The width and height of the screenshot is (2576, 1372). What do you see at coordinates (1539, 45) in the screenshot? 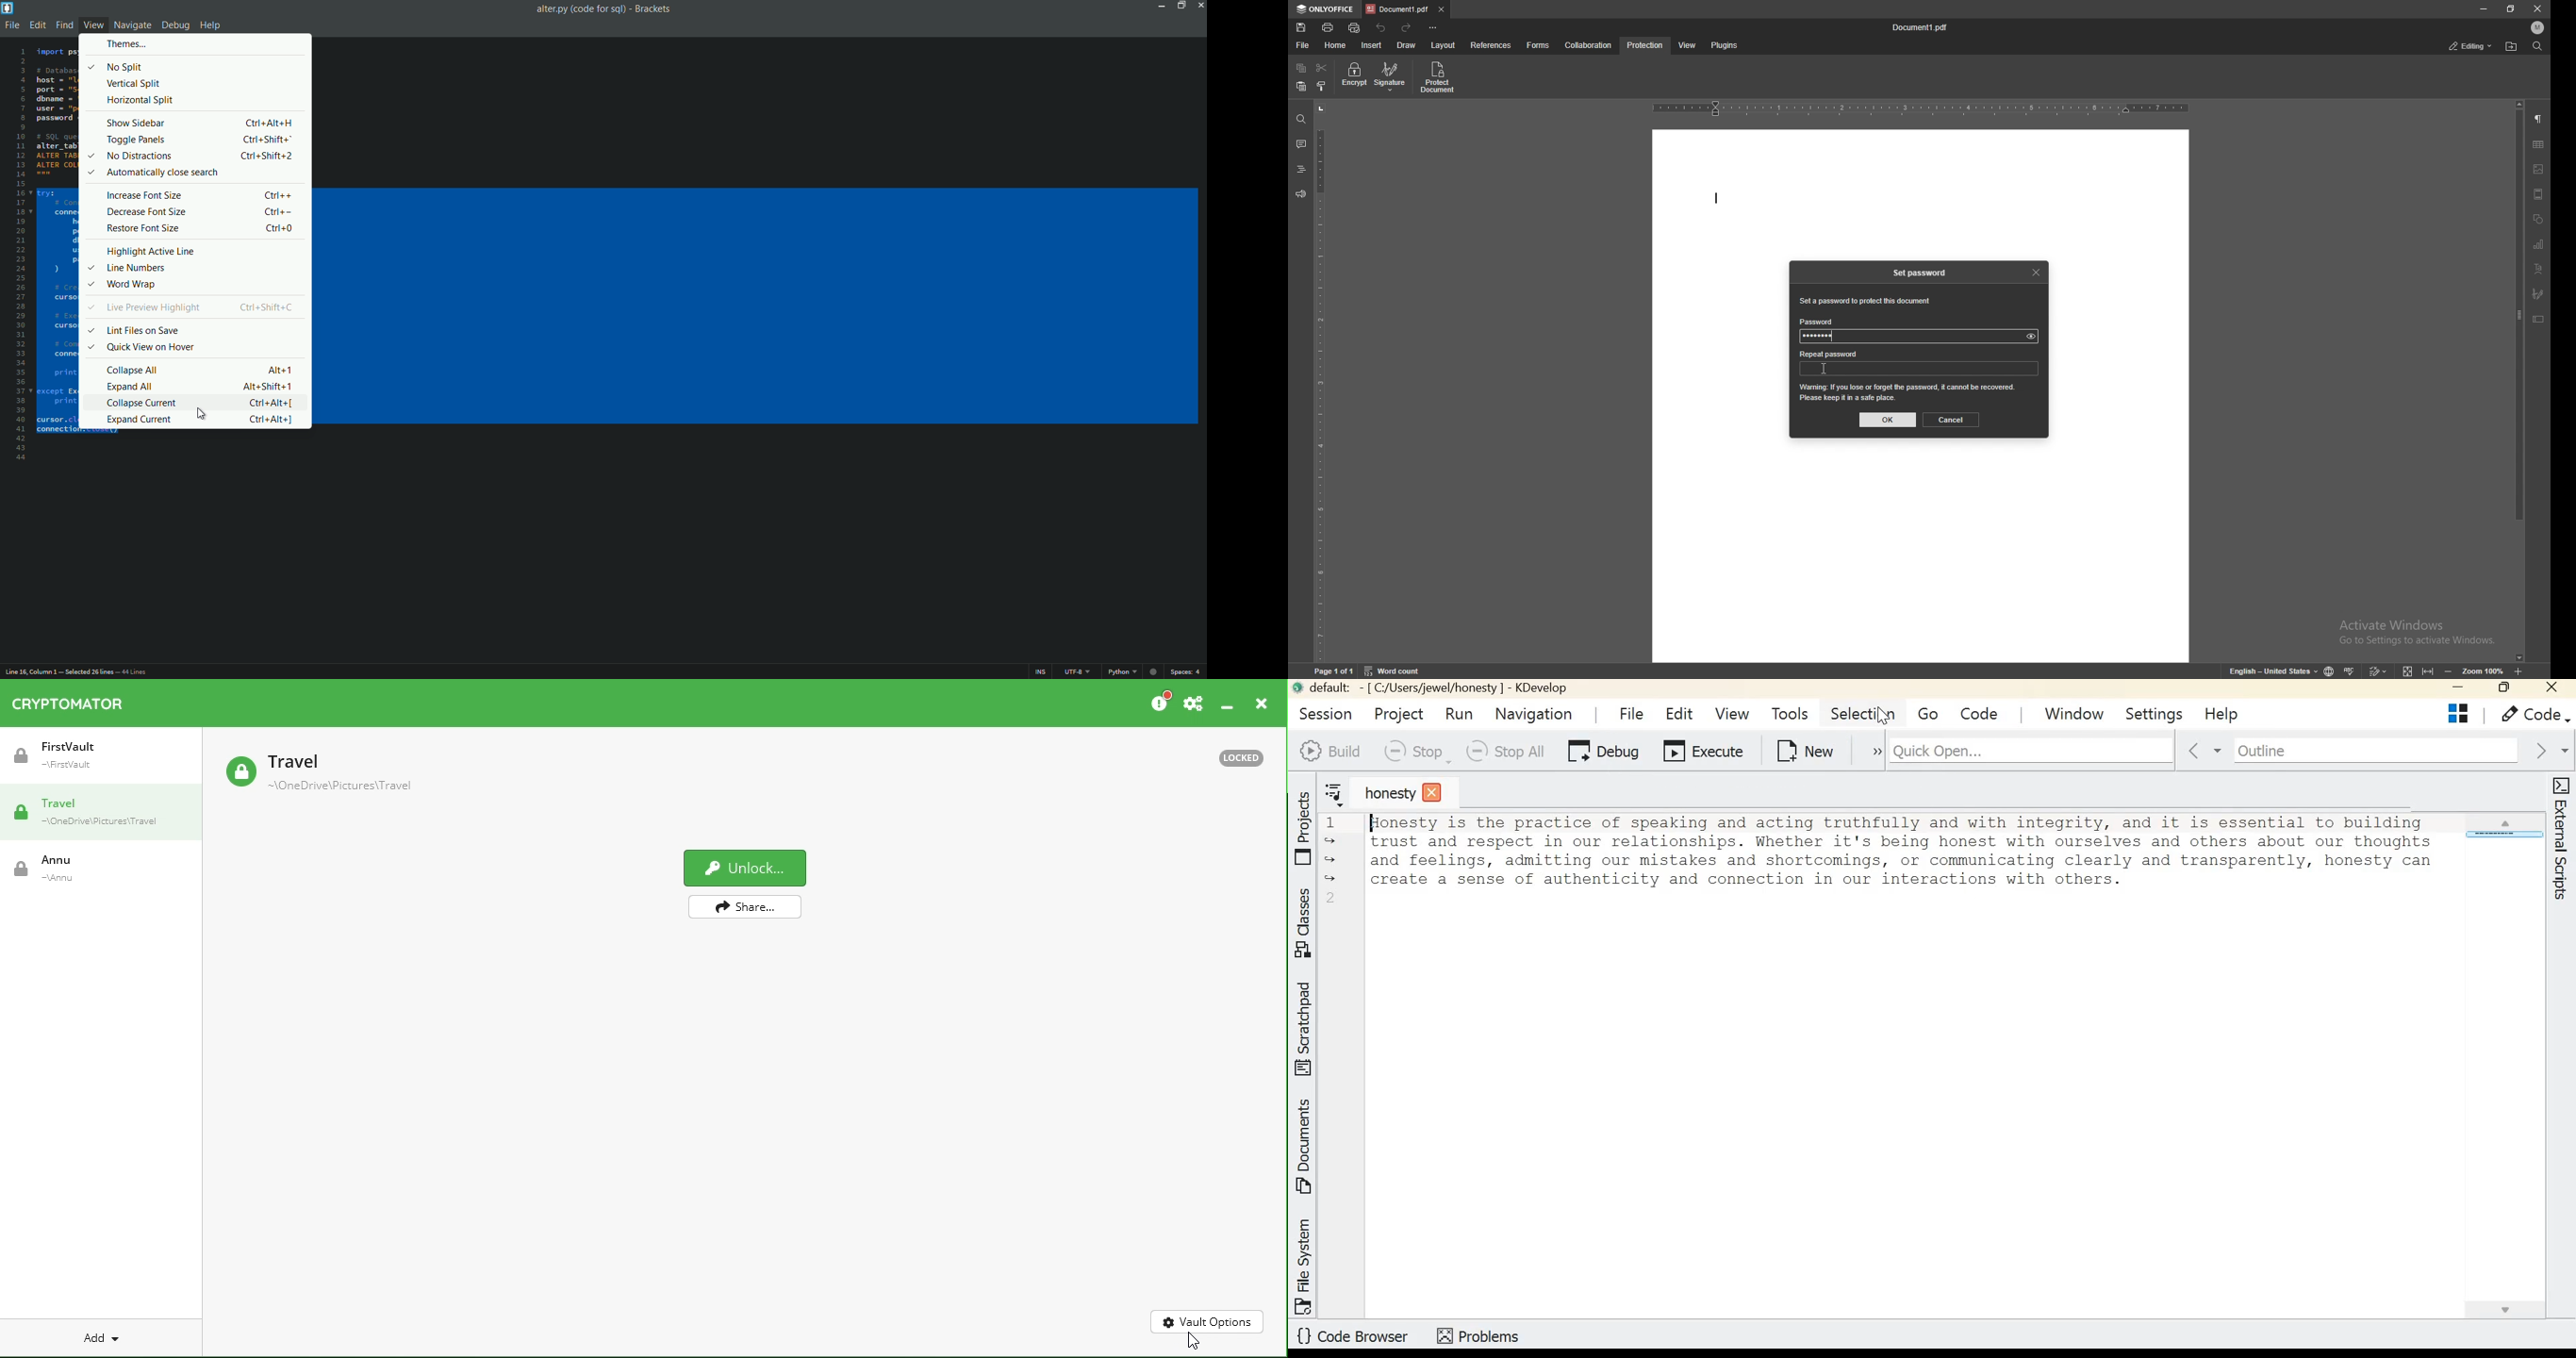
I see `forms` at bounding box center [1539, 45].